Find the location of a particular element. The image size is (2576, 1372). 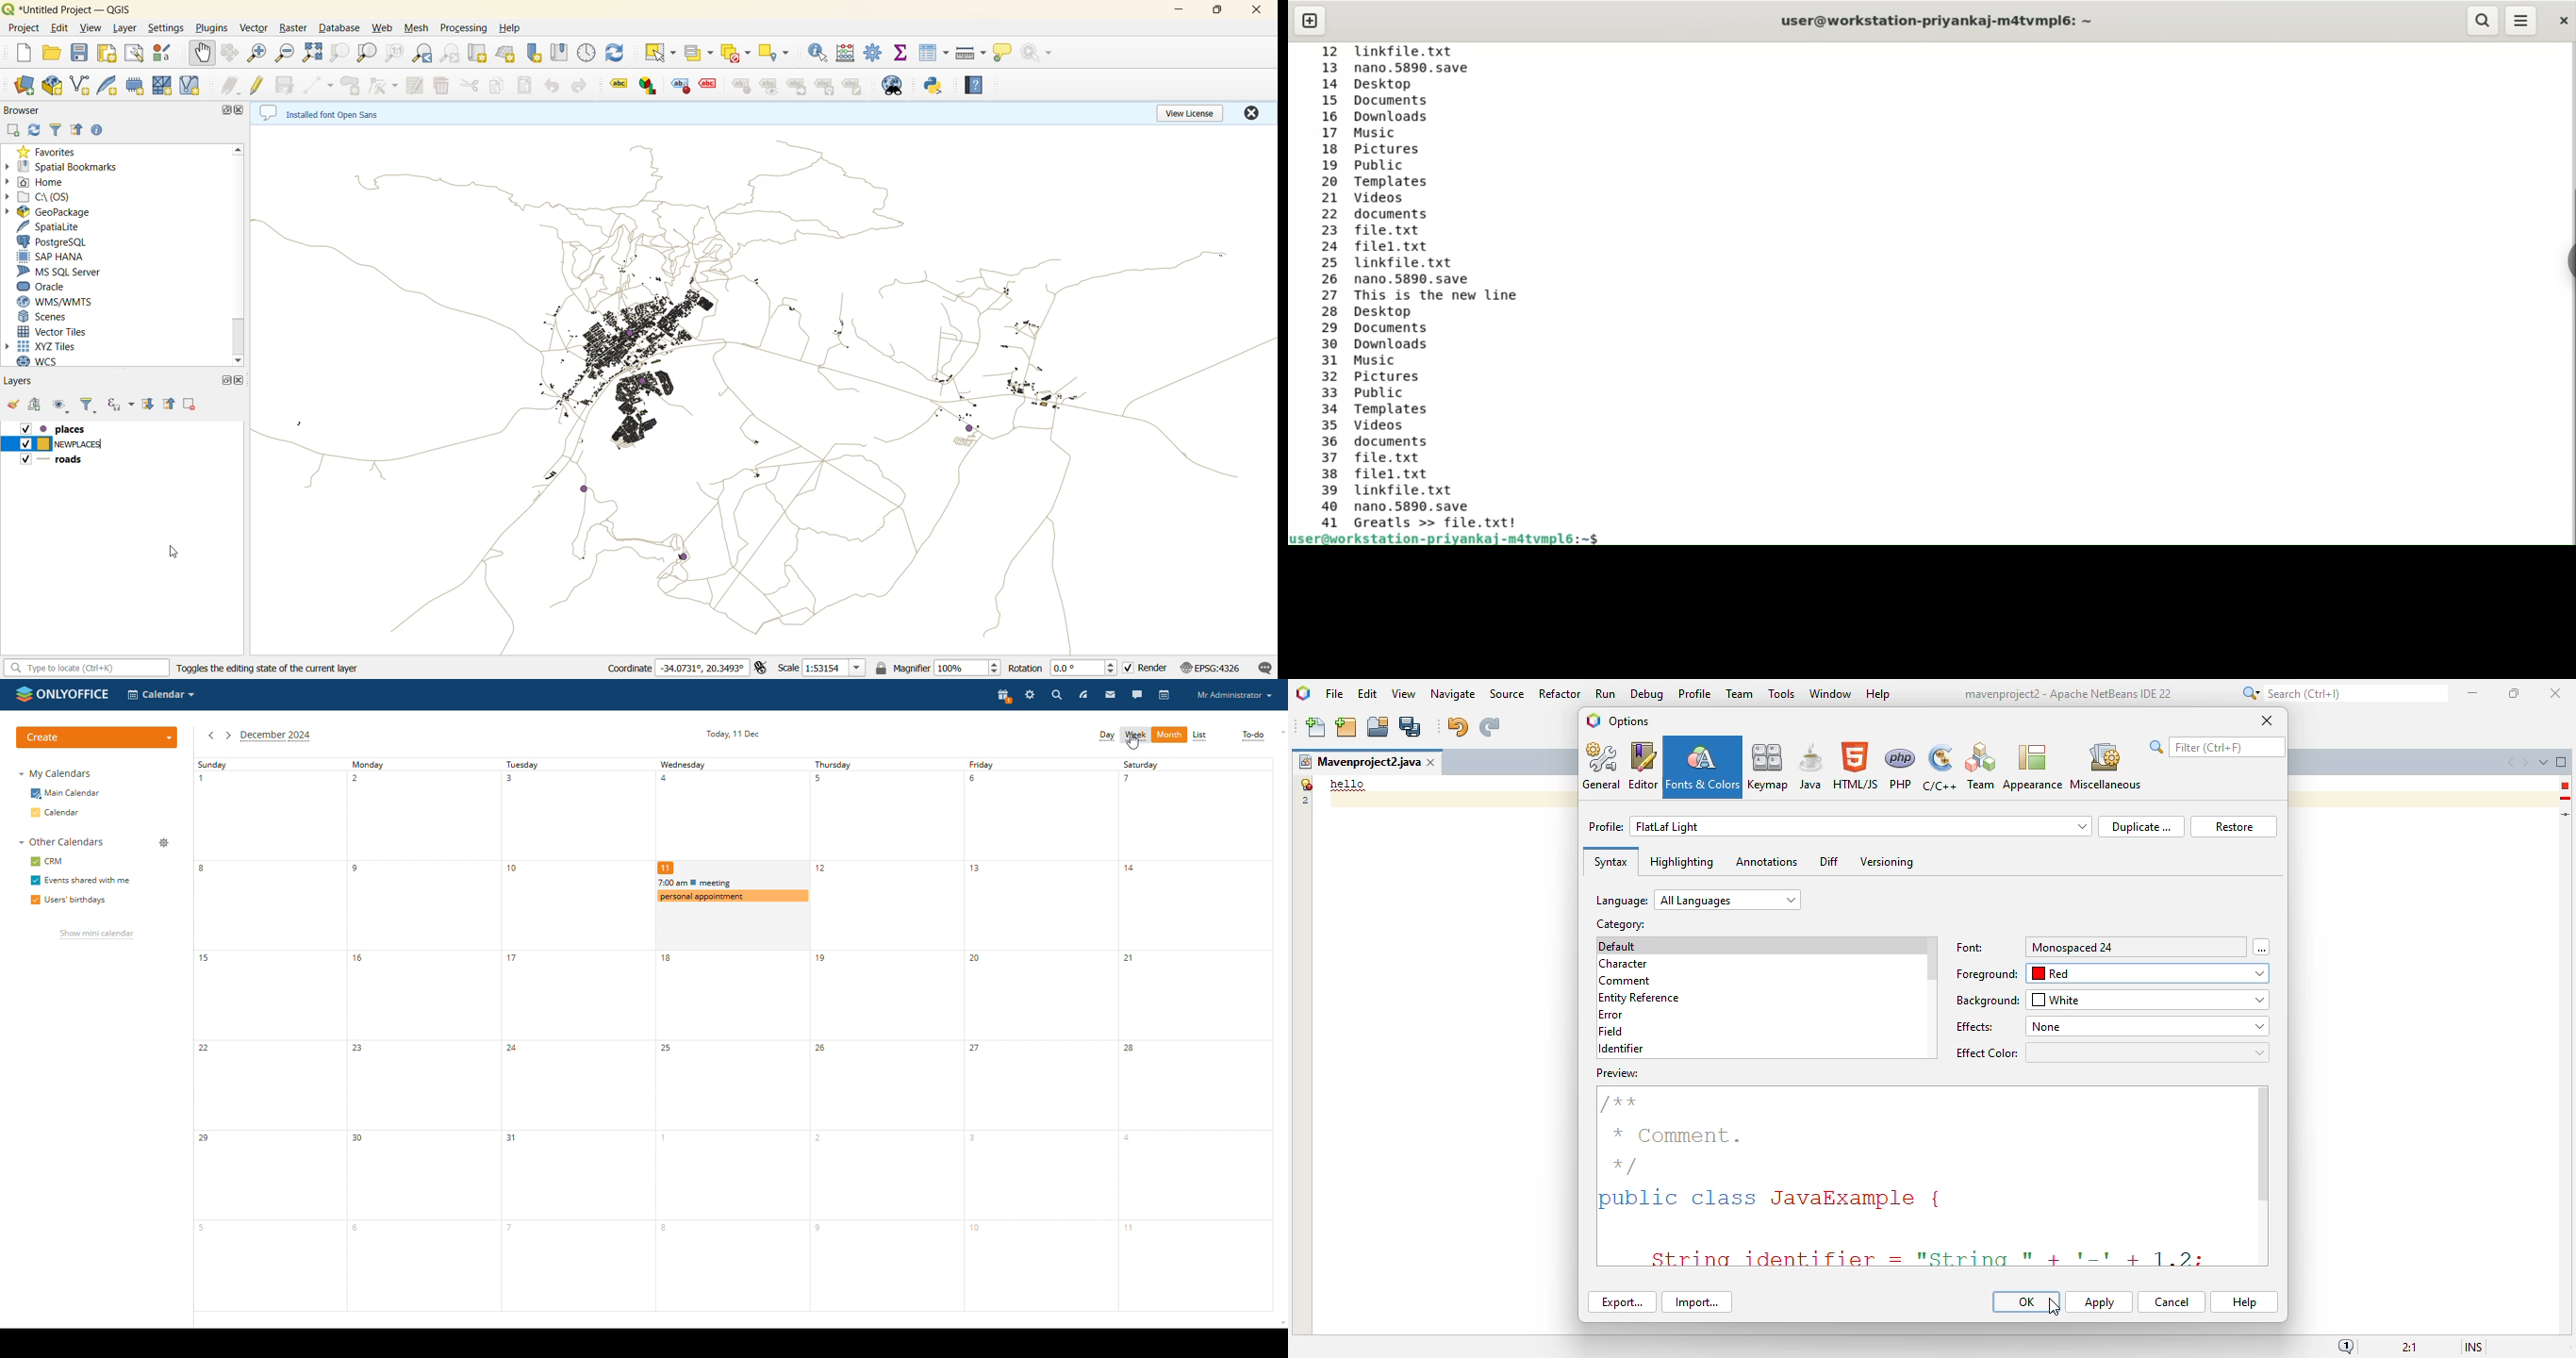

help is located at coordinates (975, 85).